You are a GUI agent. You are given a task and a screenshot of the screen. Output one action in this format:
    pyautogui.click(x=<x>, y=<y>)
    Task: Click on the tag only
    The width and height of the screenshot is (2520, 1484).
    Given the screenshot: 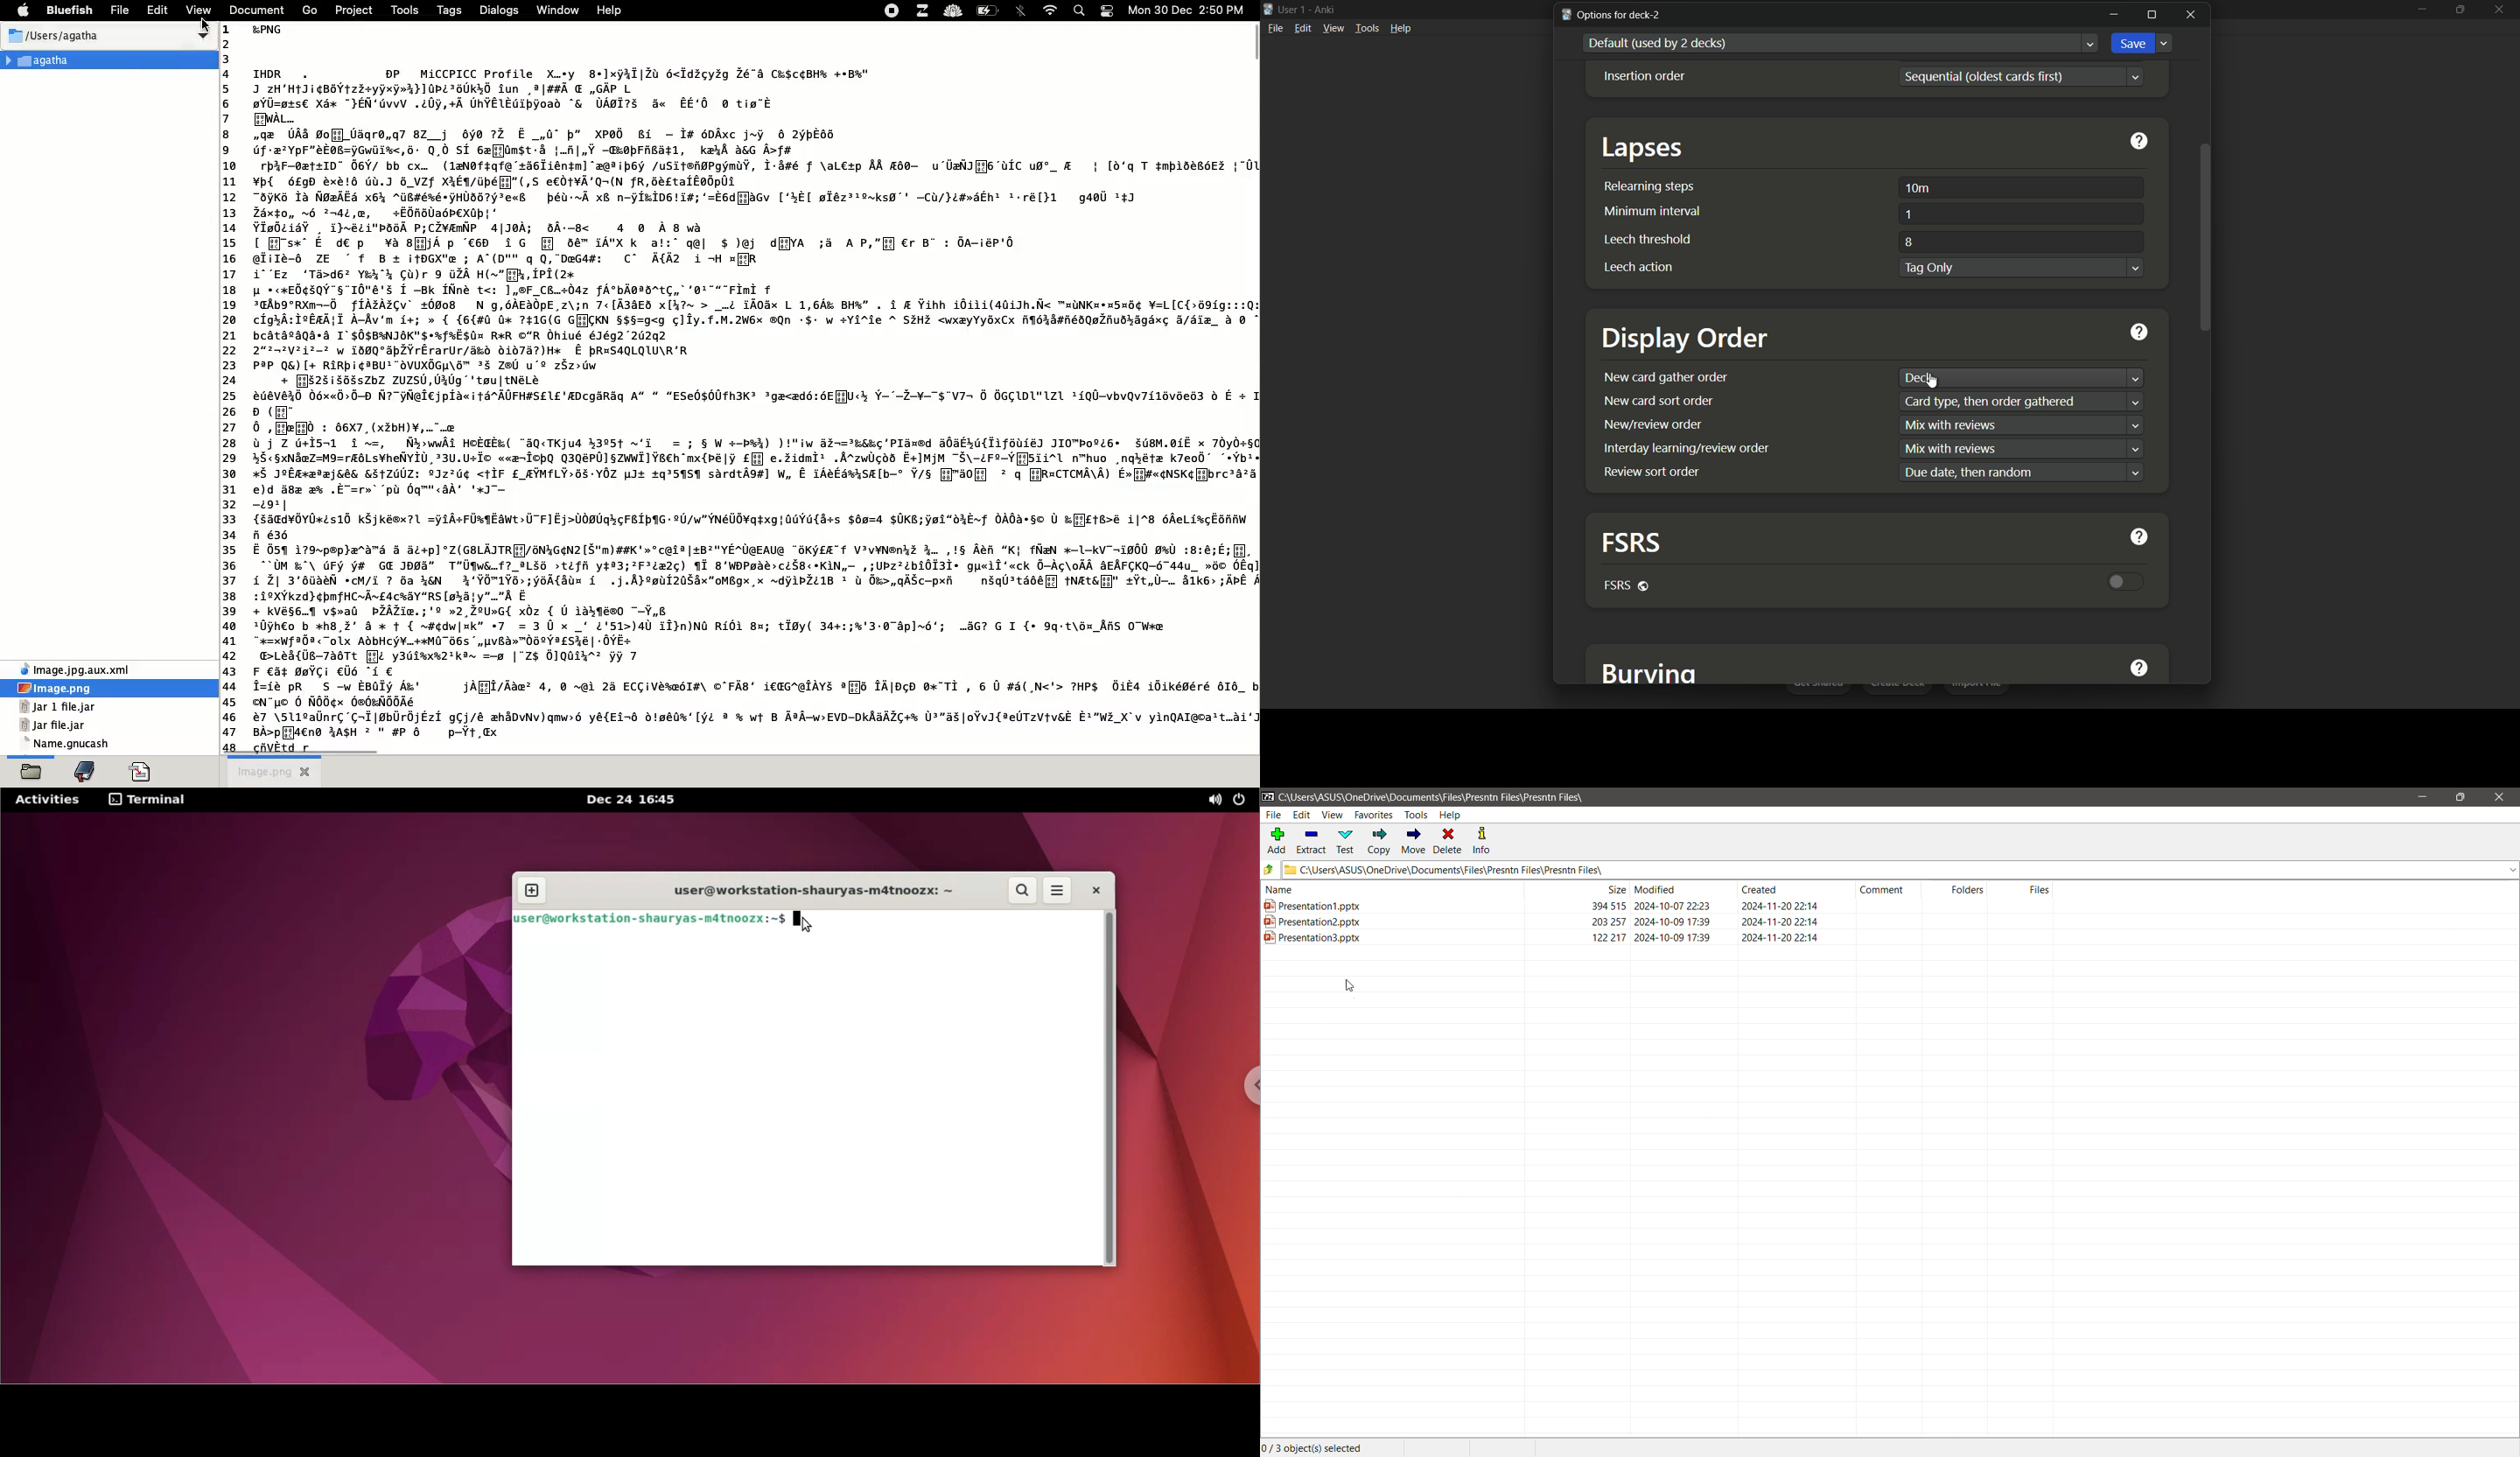 What is the action you would take?
    pyautogui.click(x=1930, y=267)
    